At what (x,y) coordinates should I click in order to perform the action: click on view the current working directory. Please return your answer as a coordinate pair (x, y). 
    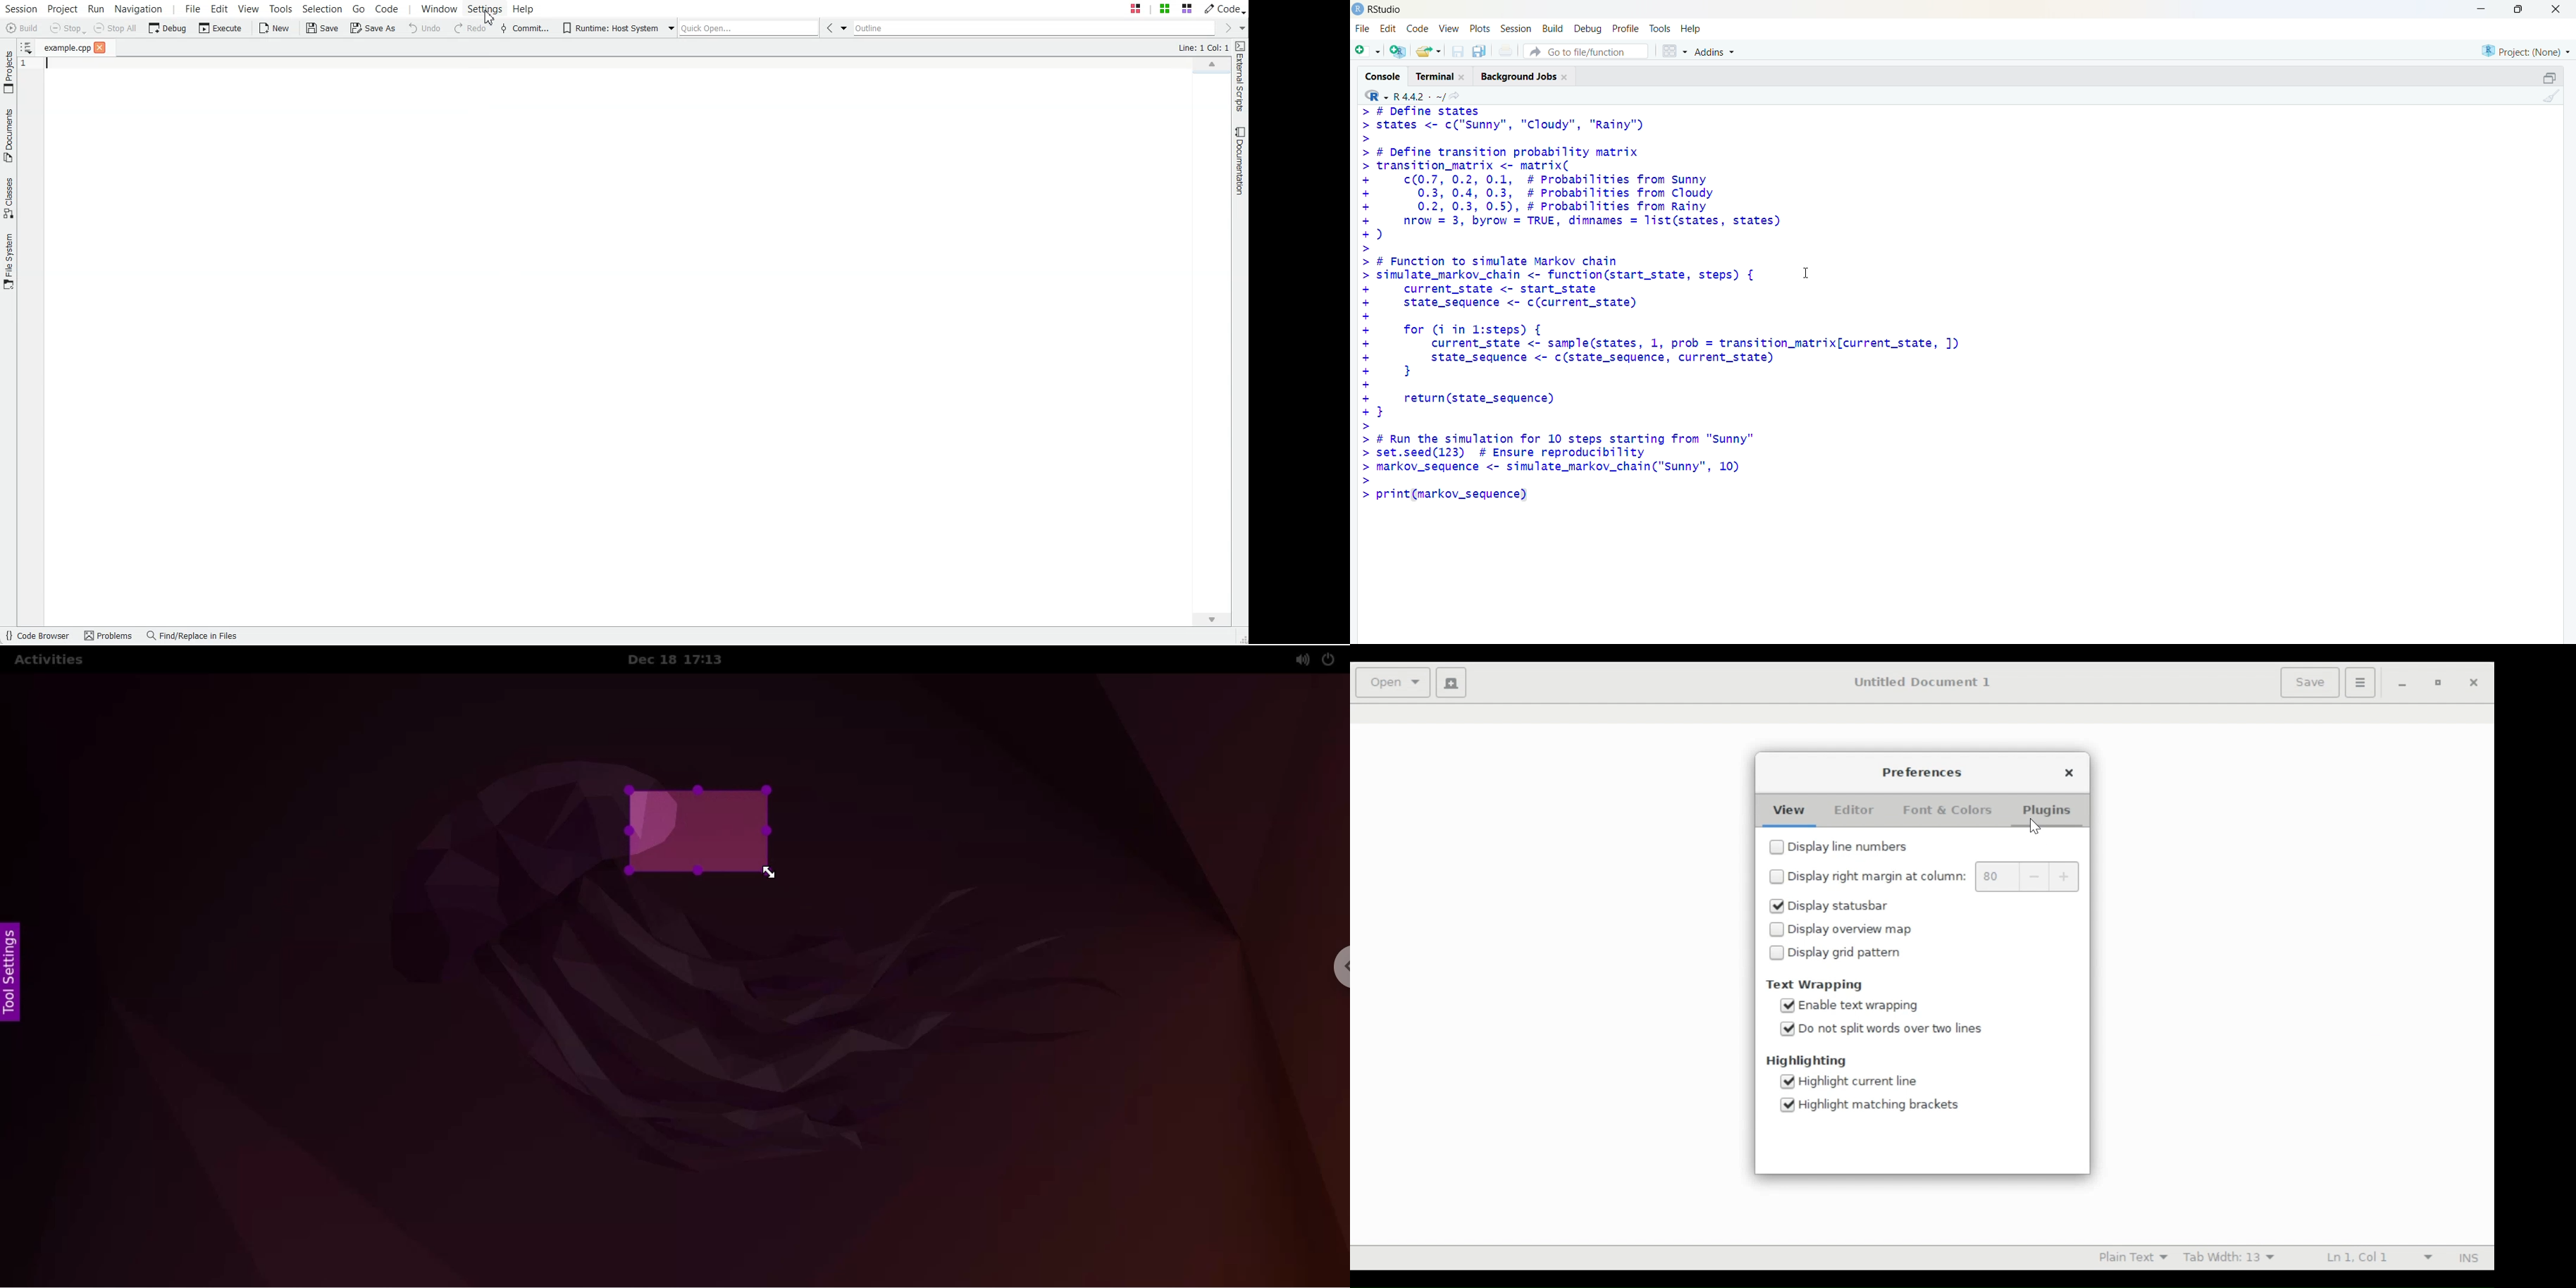
    Looking at the image, I should click on (1459, 96).